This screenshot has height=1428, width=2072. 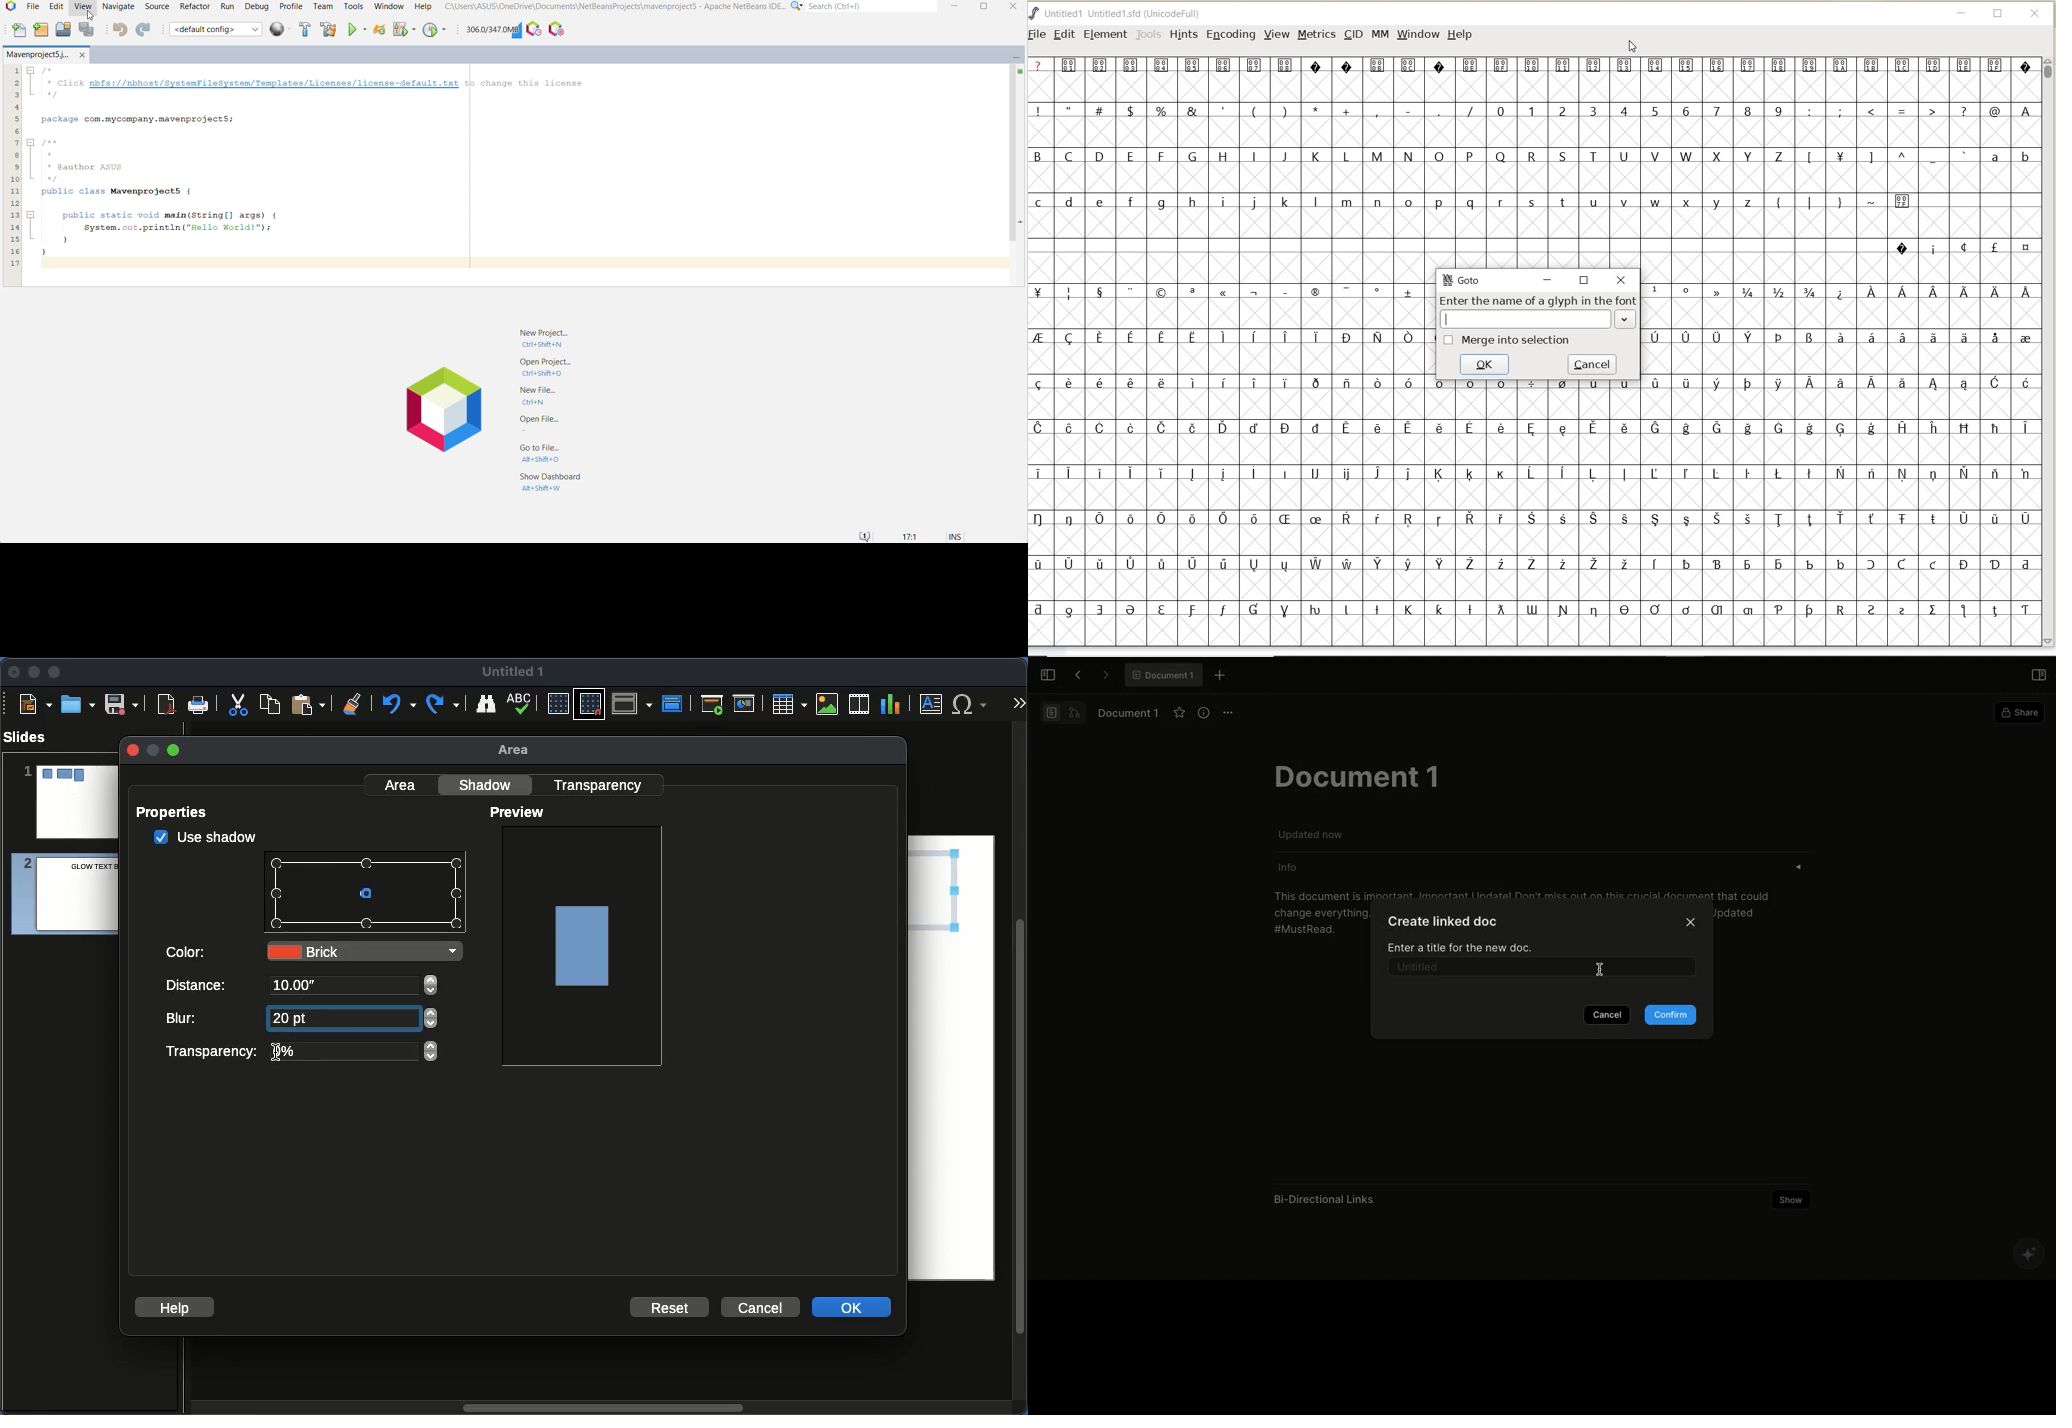 What do you see at coordinates (1793, 1200) in the screenshot?
I see `Show` at bounding box center [1793, 1200].